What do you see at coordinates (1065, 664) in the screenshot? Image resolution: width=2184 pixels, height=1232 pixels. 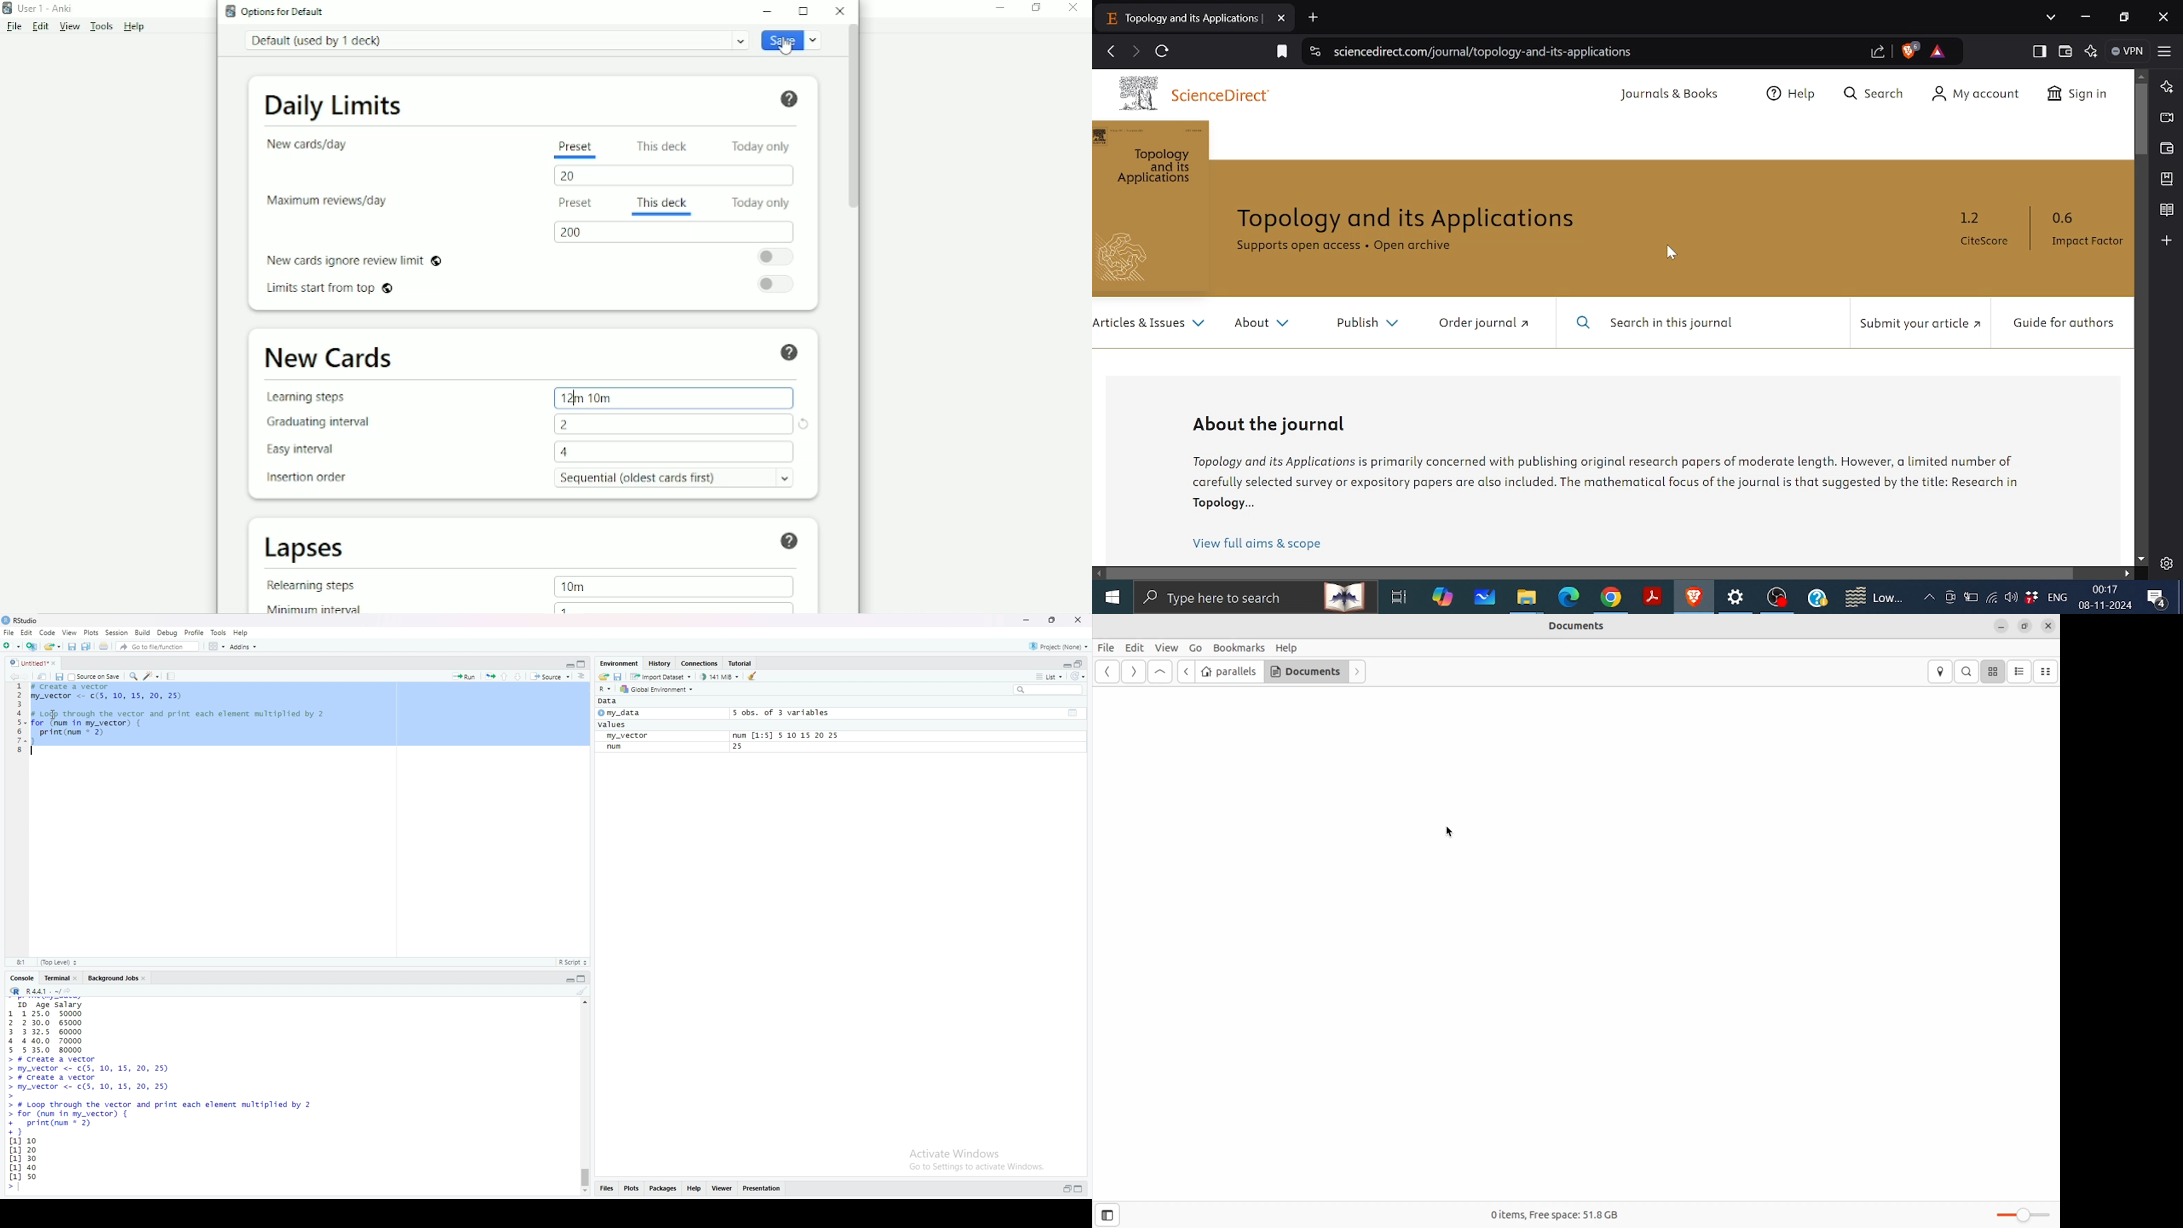 I see `expand` at bounding box center [1065, 664].